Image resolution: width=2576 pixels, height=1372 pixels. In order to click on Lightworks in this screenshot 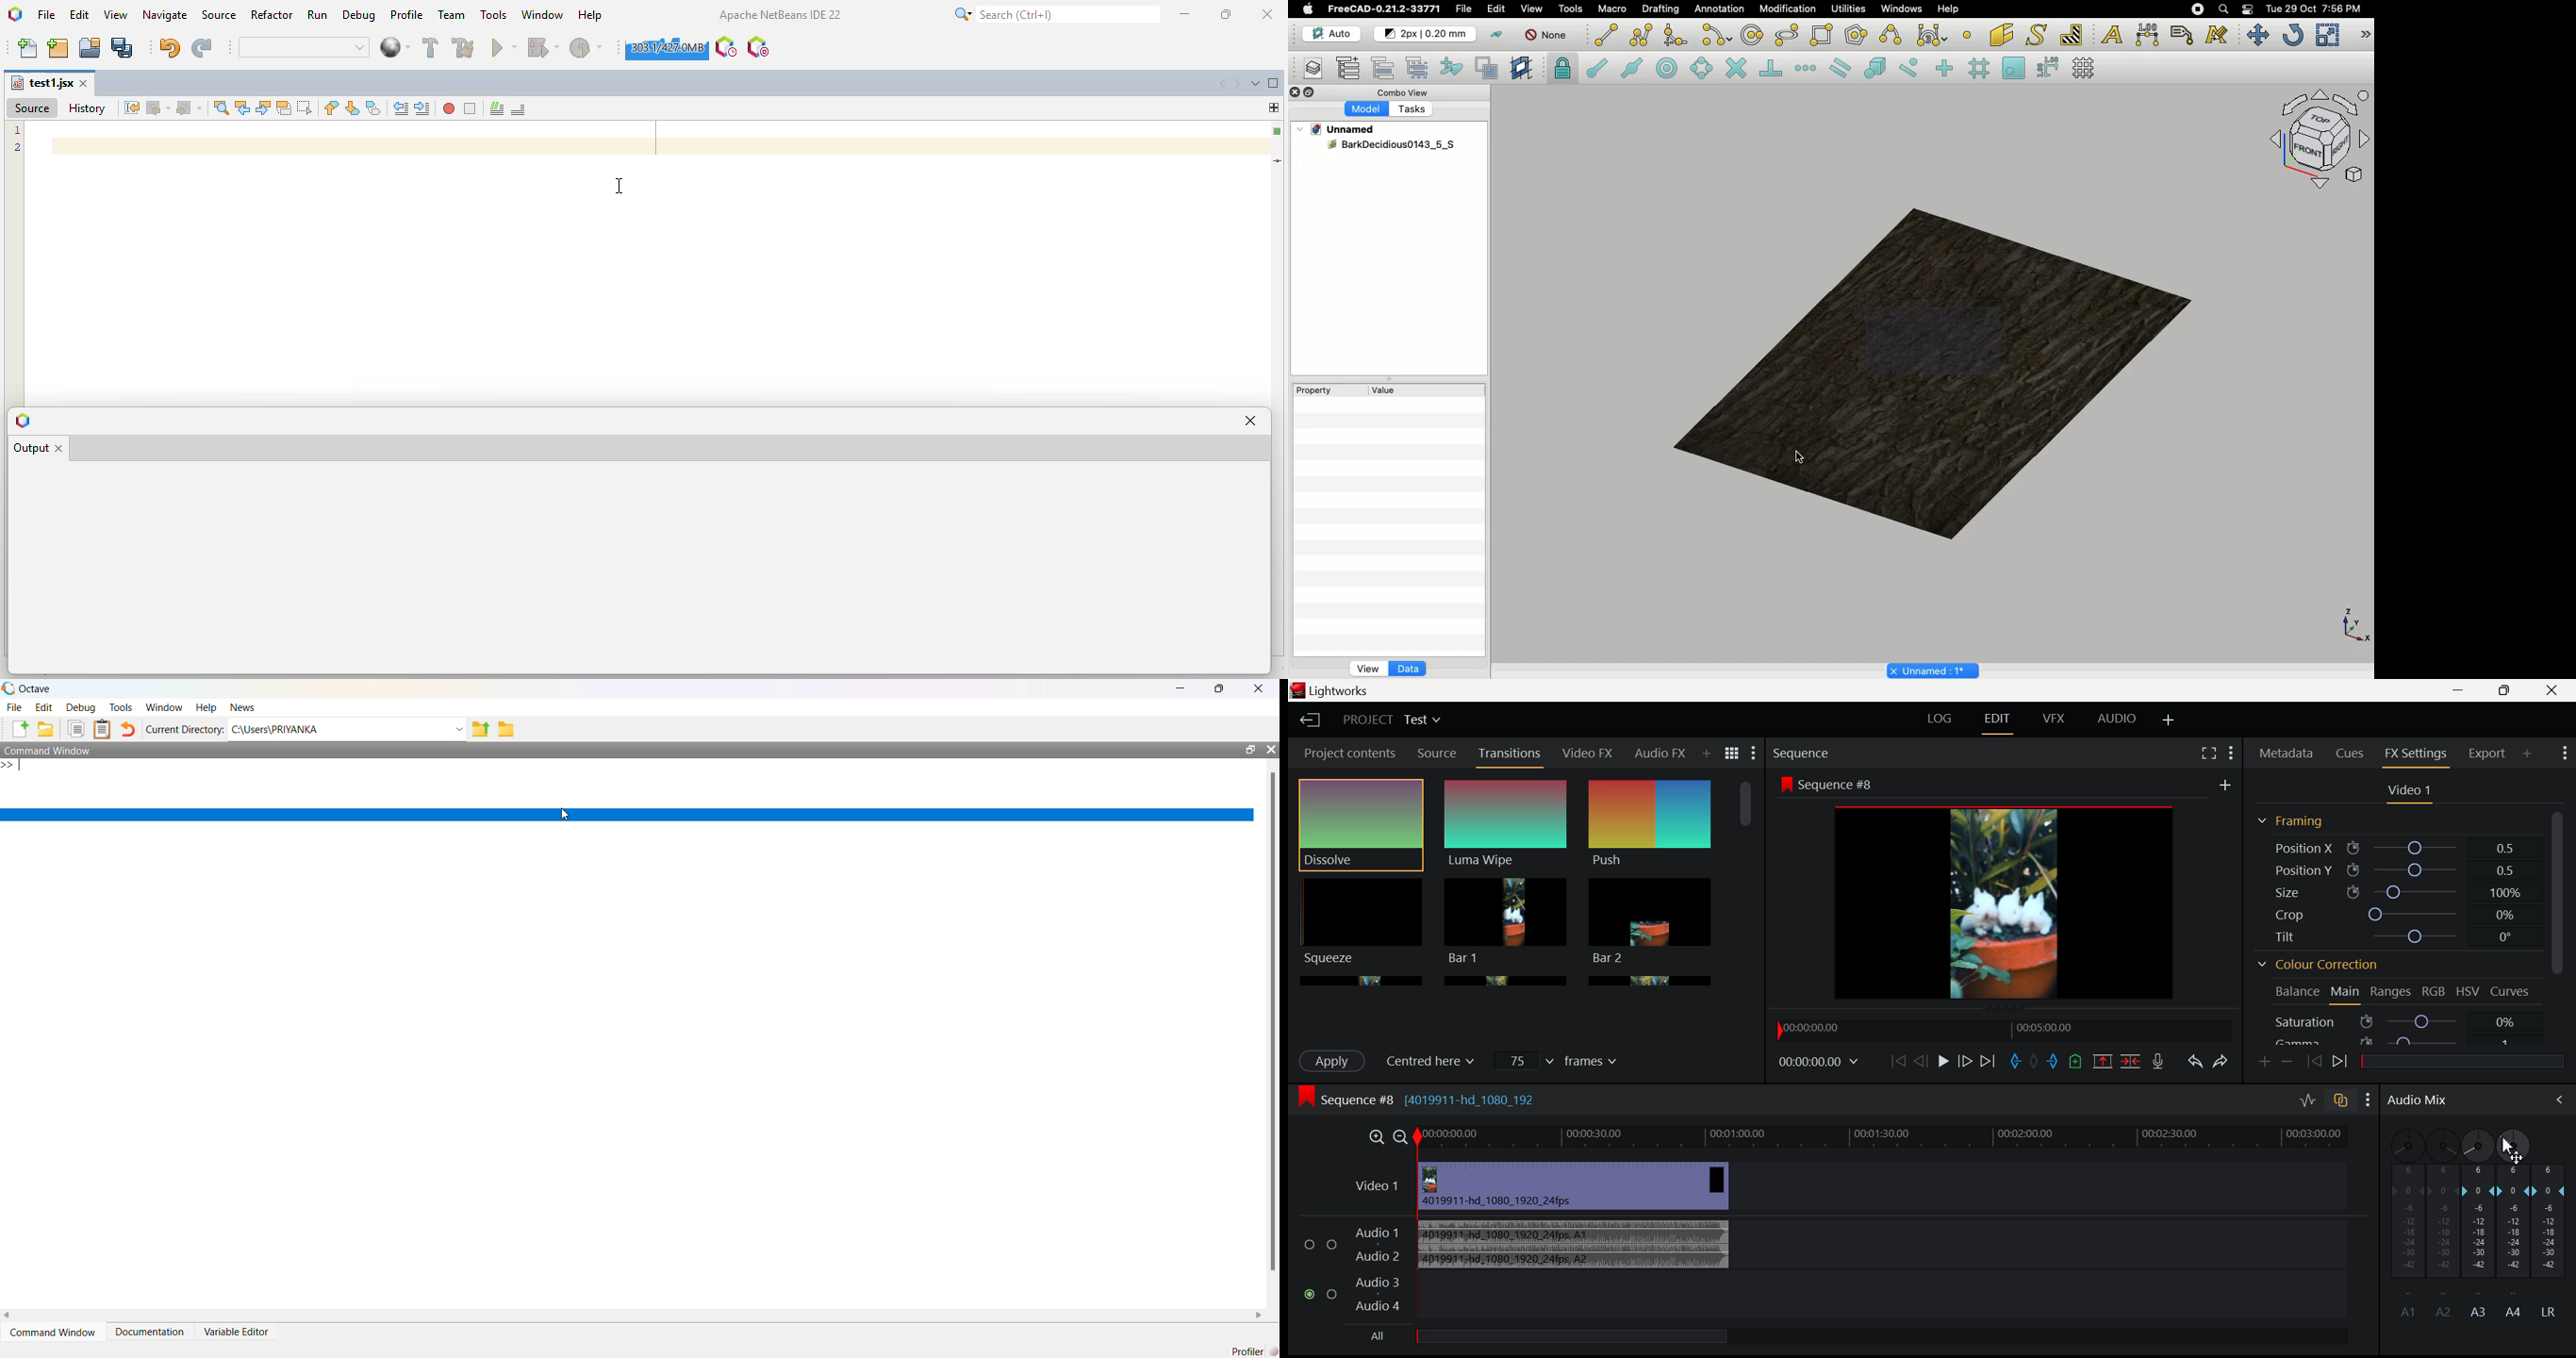, I will do `click(1353, 690)`.